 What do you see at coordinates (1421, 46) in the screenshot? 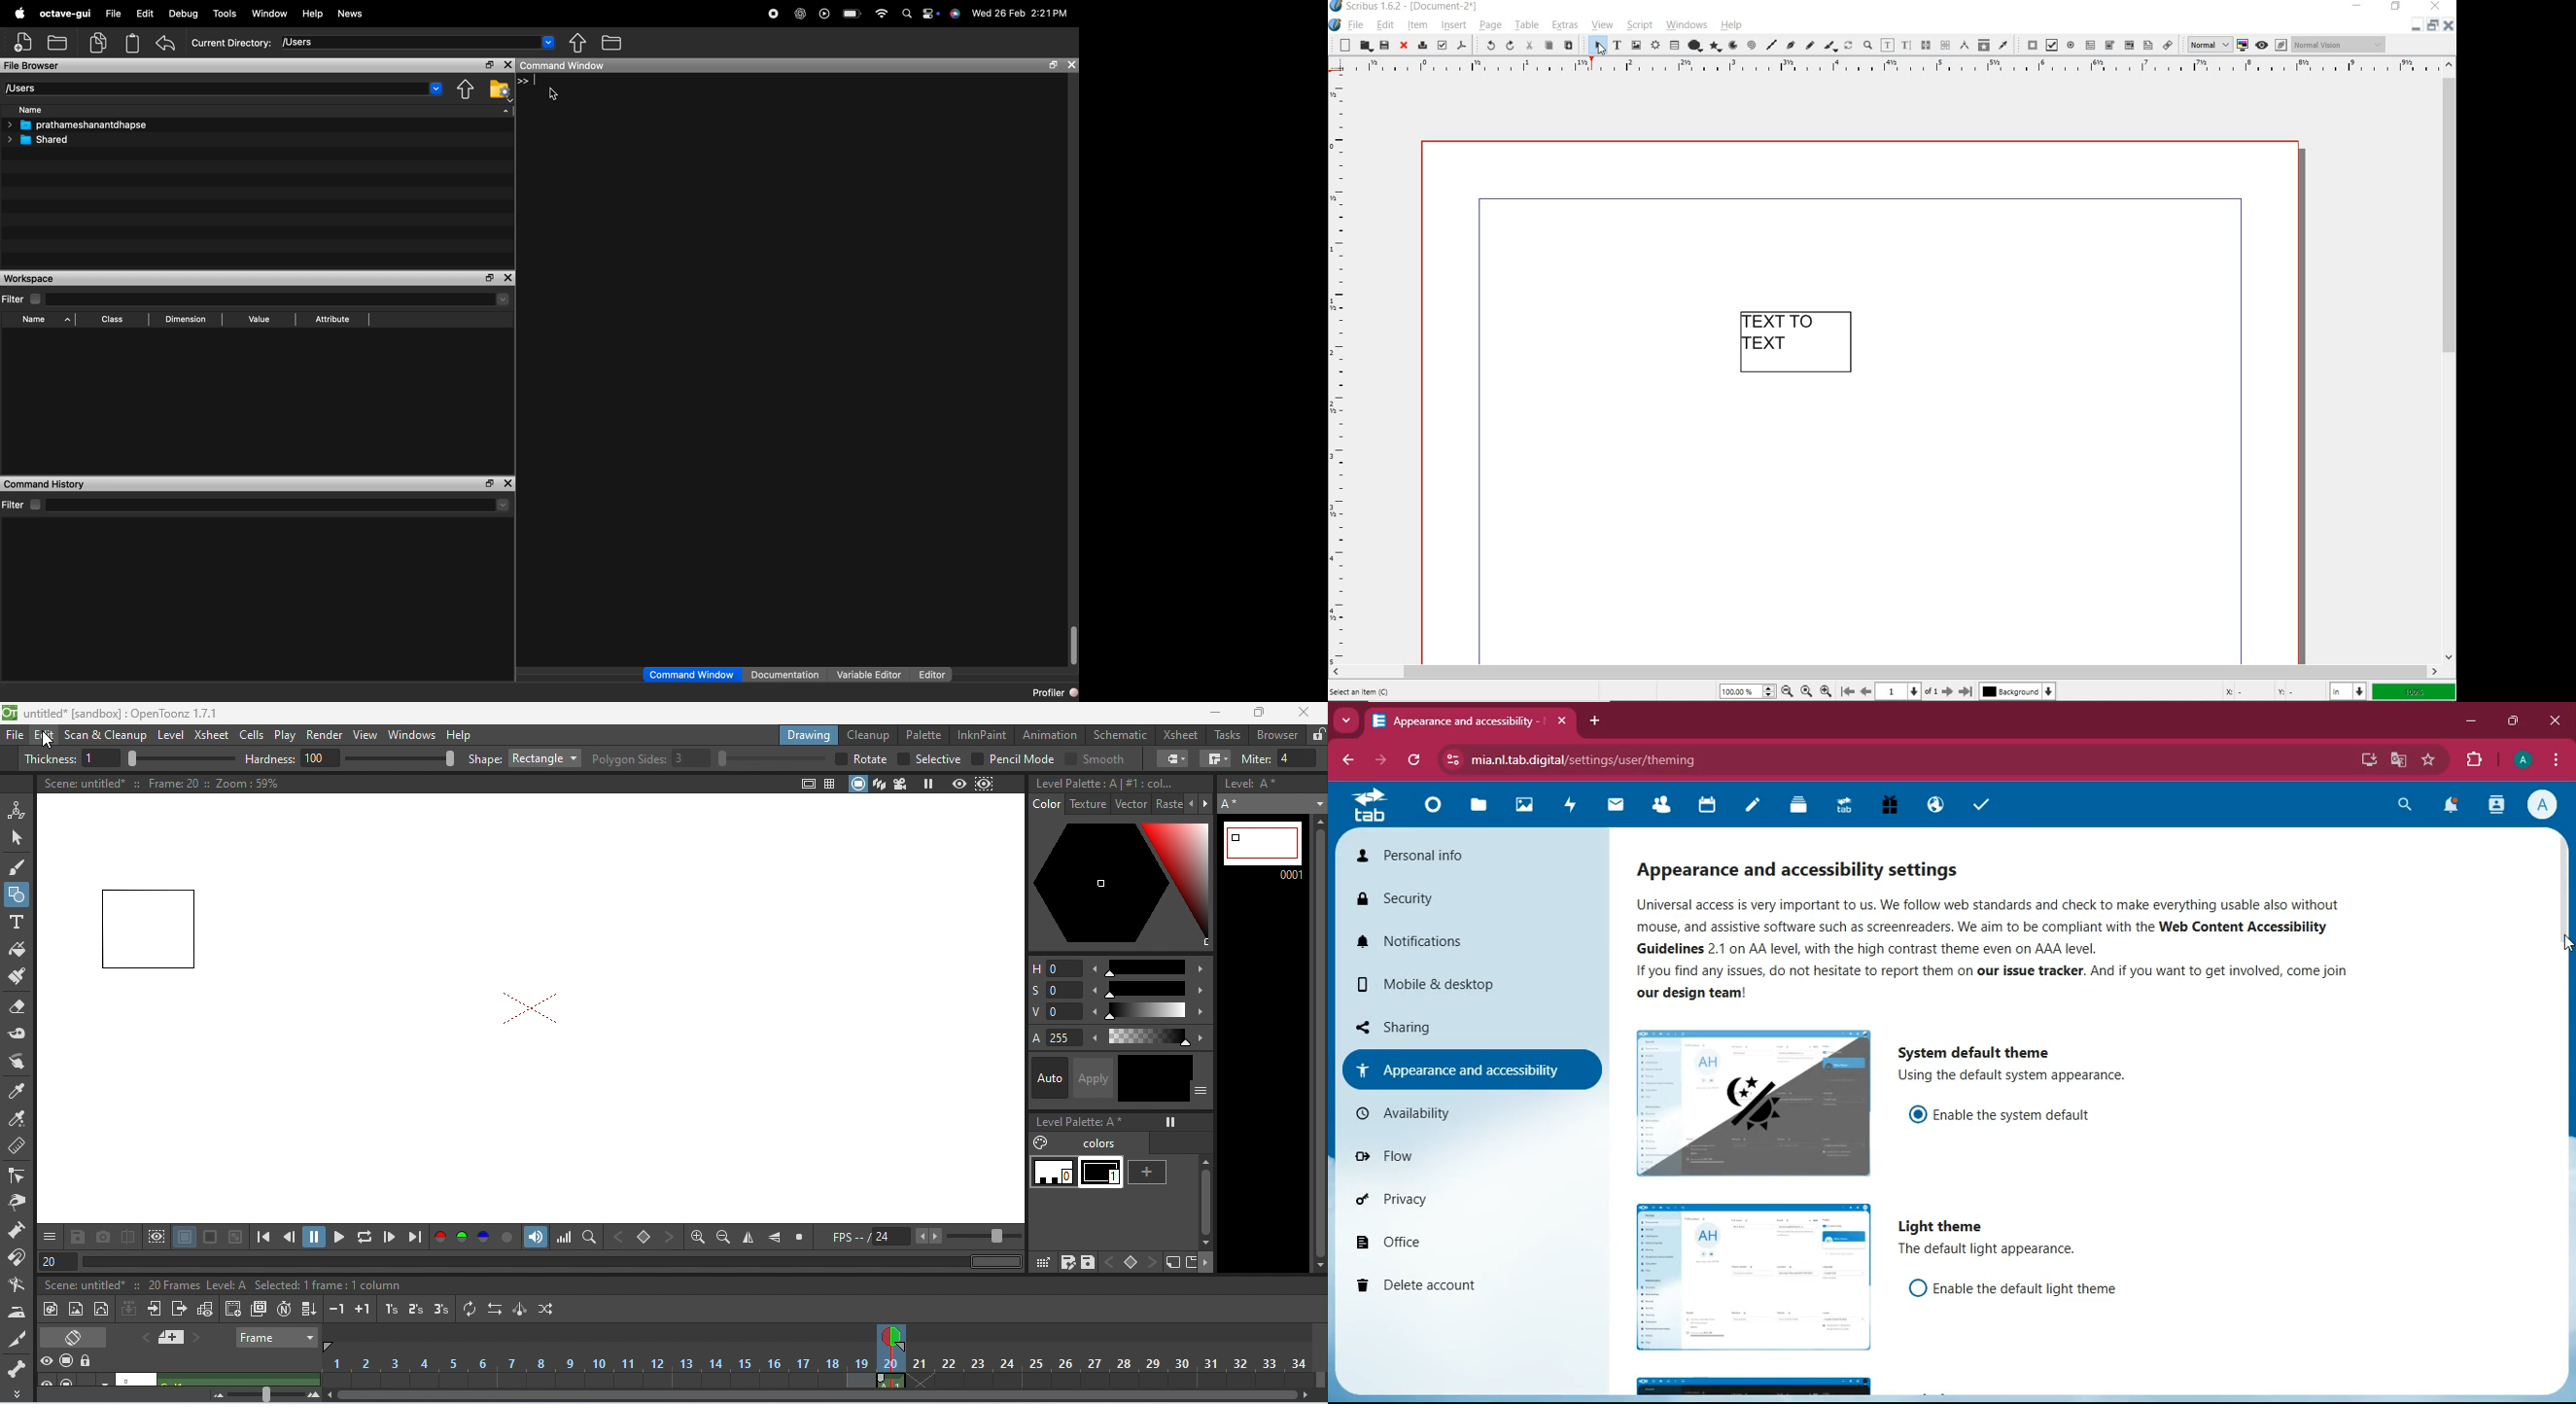
I see `print` at bounding box center [1421, 46].